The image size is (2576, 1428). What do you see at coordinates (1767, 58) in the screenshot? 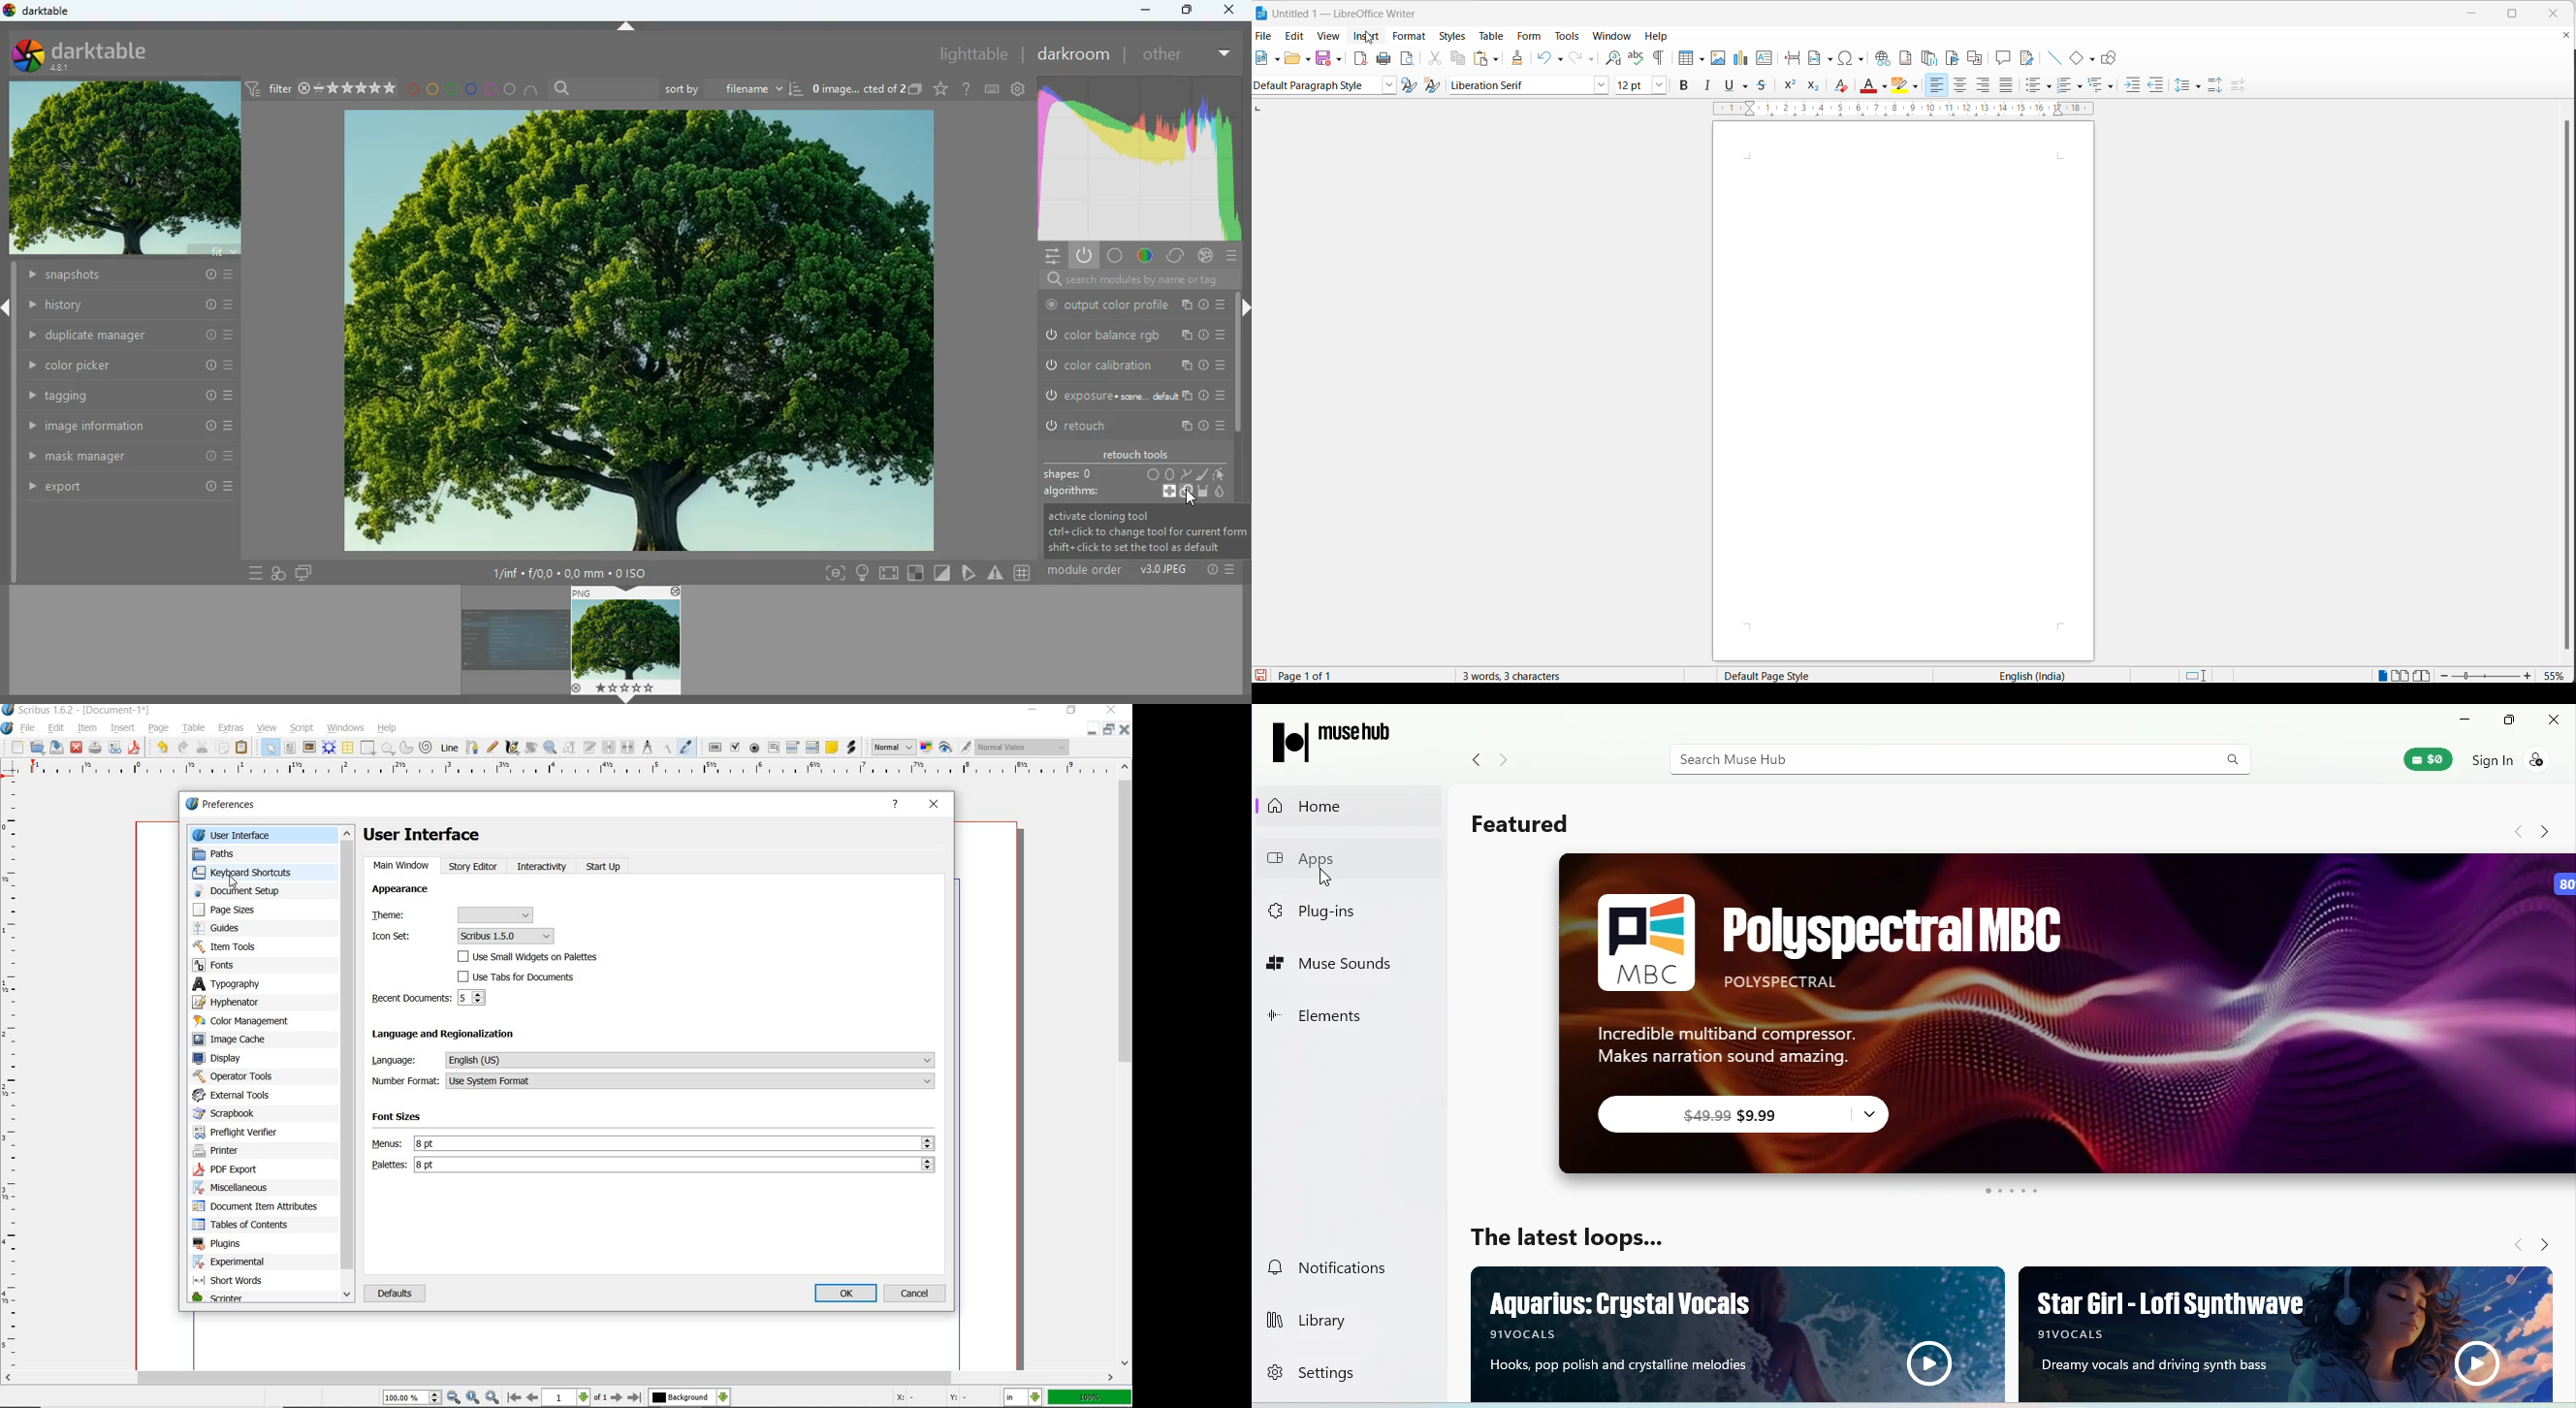
I see `insert text` at bounding box center [1767, 58].